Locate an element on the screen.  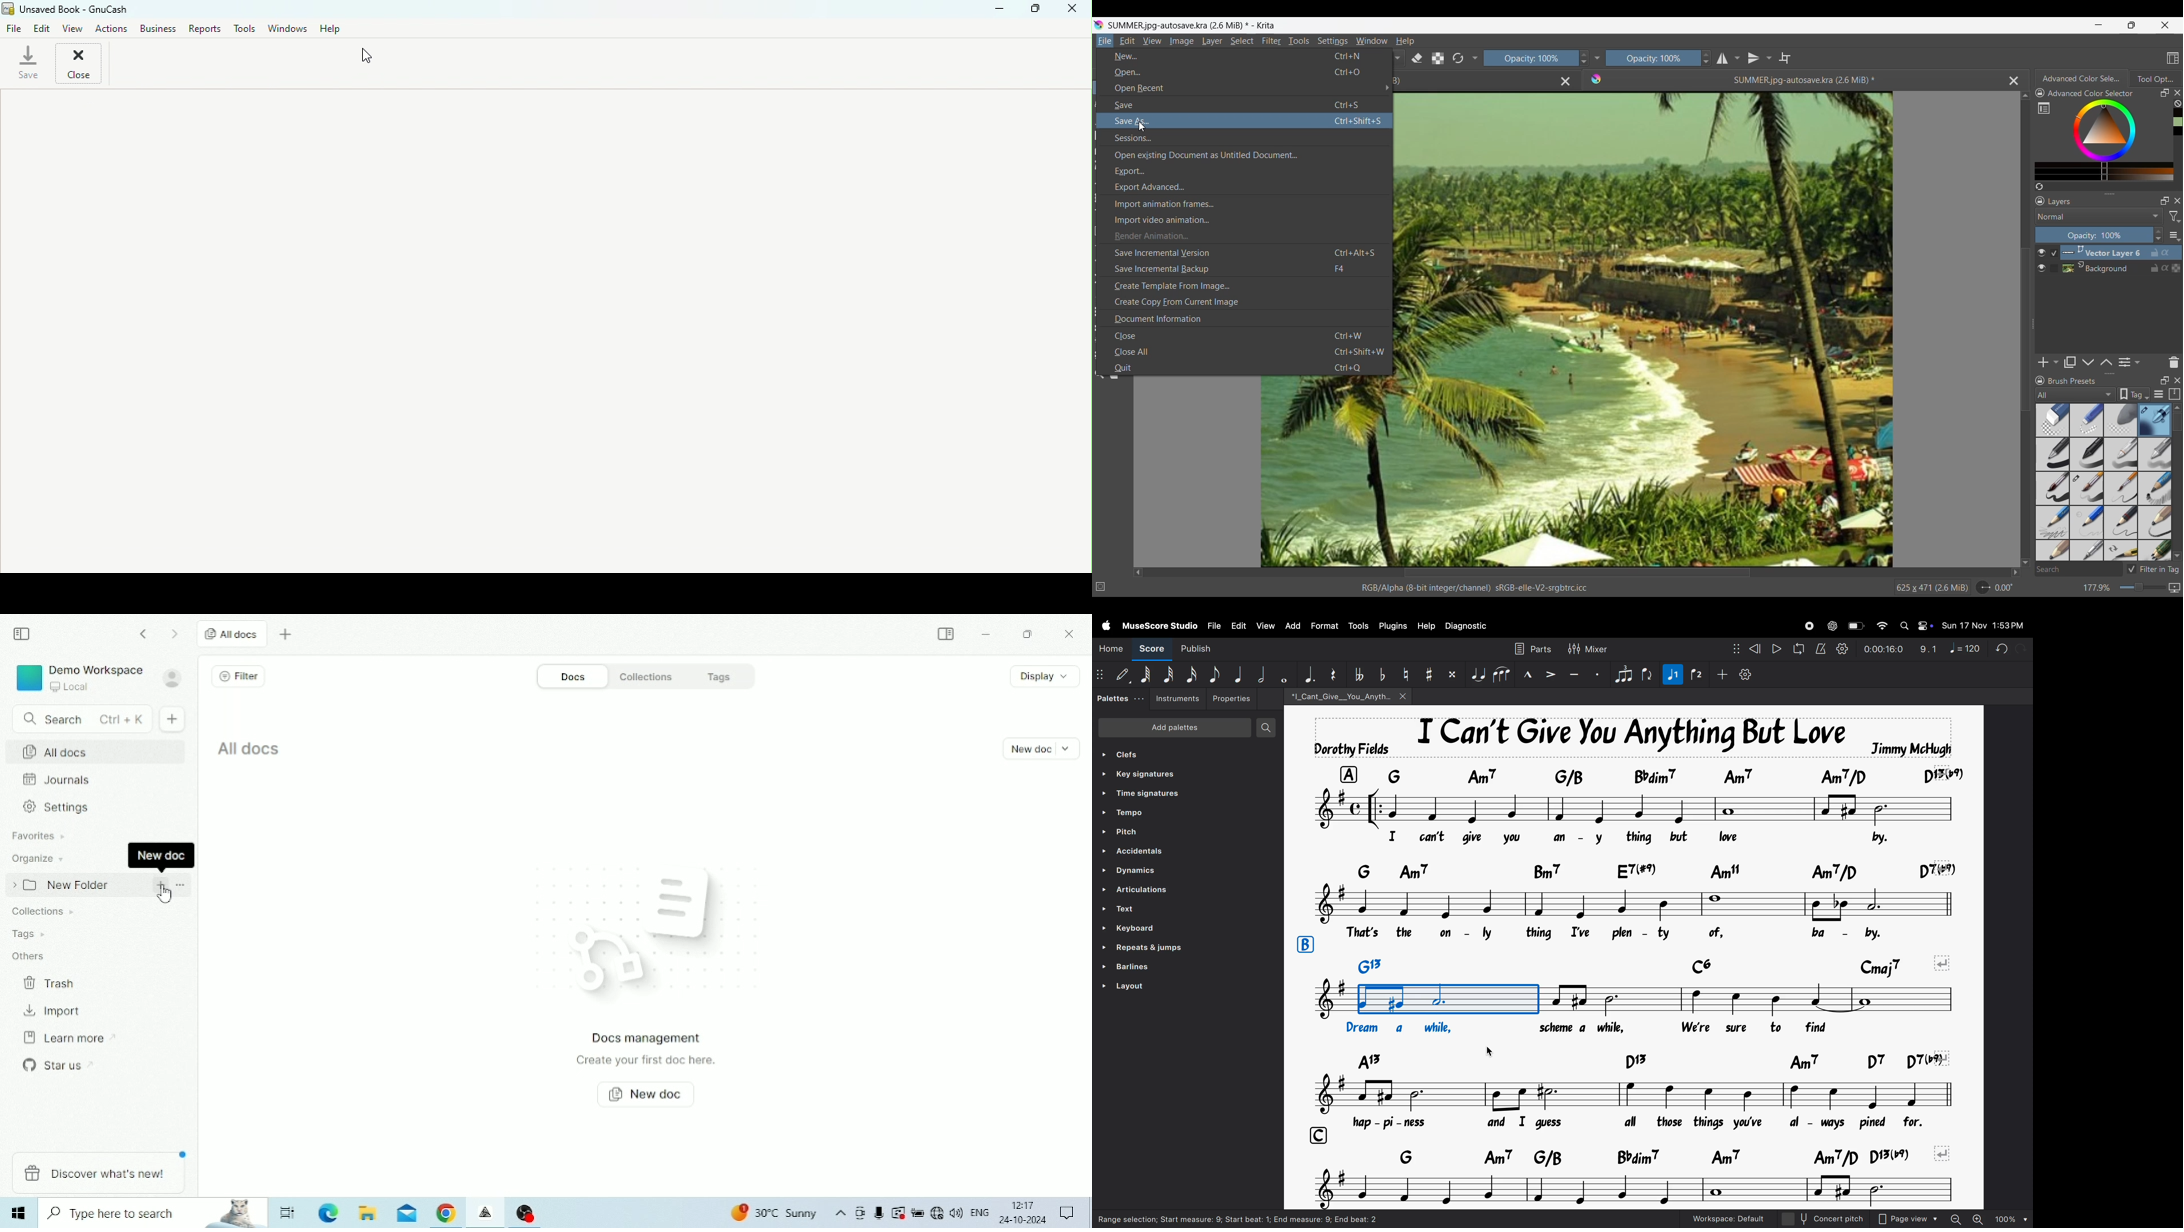
Background layer is located at coordinates (2122, 268).